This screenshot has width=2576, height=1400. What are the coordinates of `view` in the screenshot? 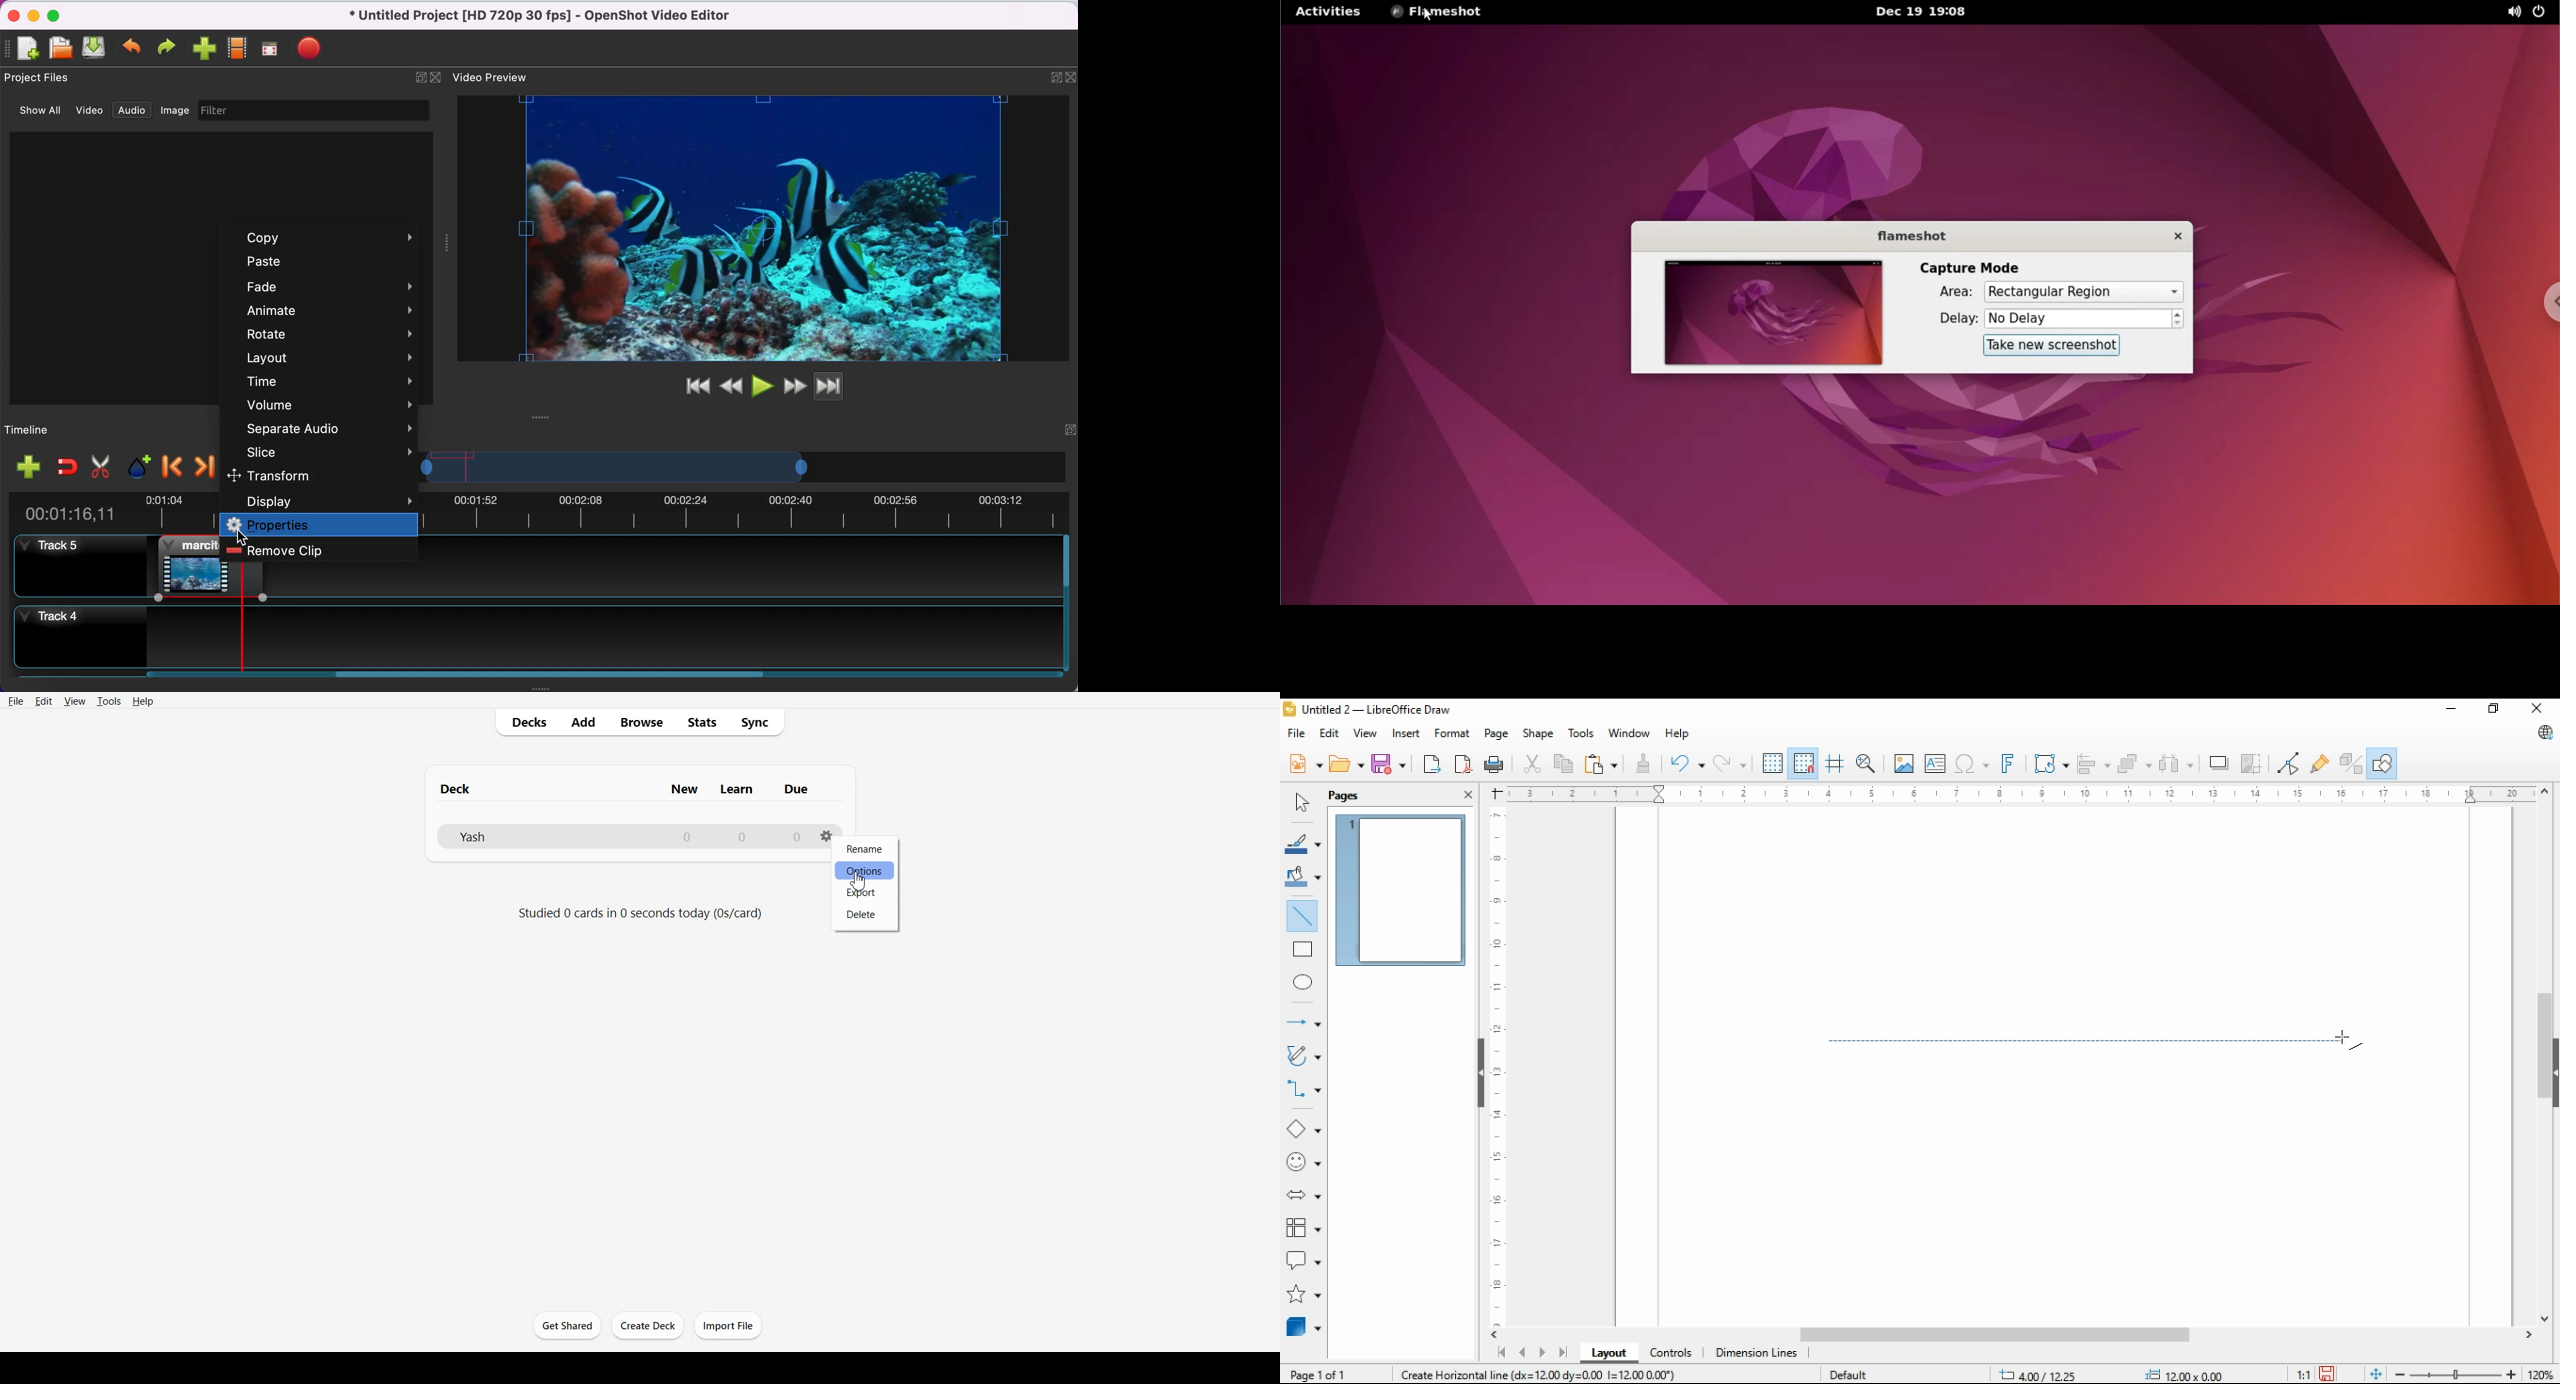 It's located at (1366, 733).